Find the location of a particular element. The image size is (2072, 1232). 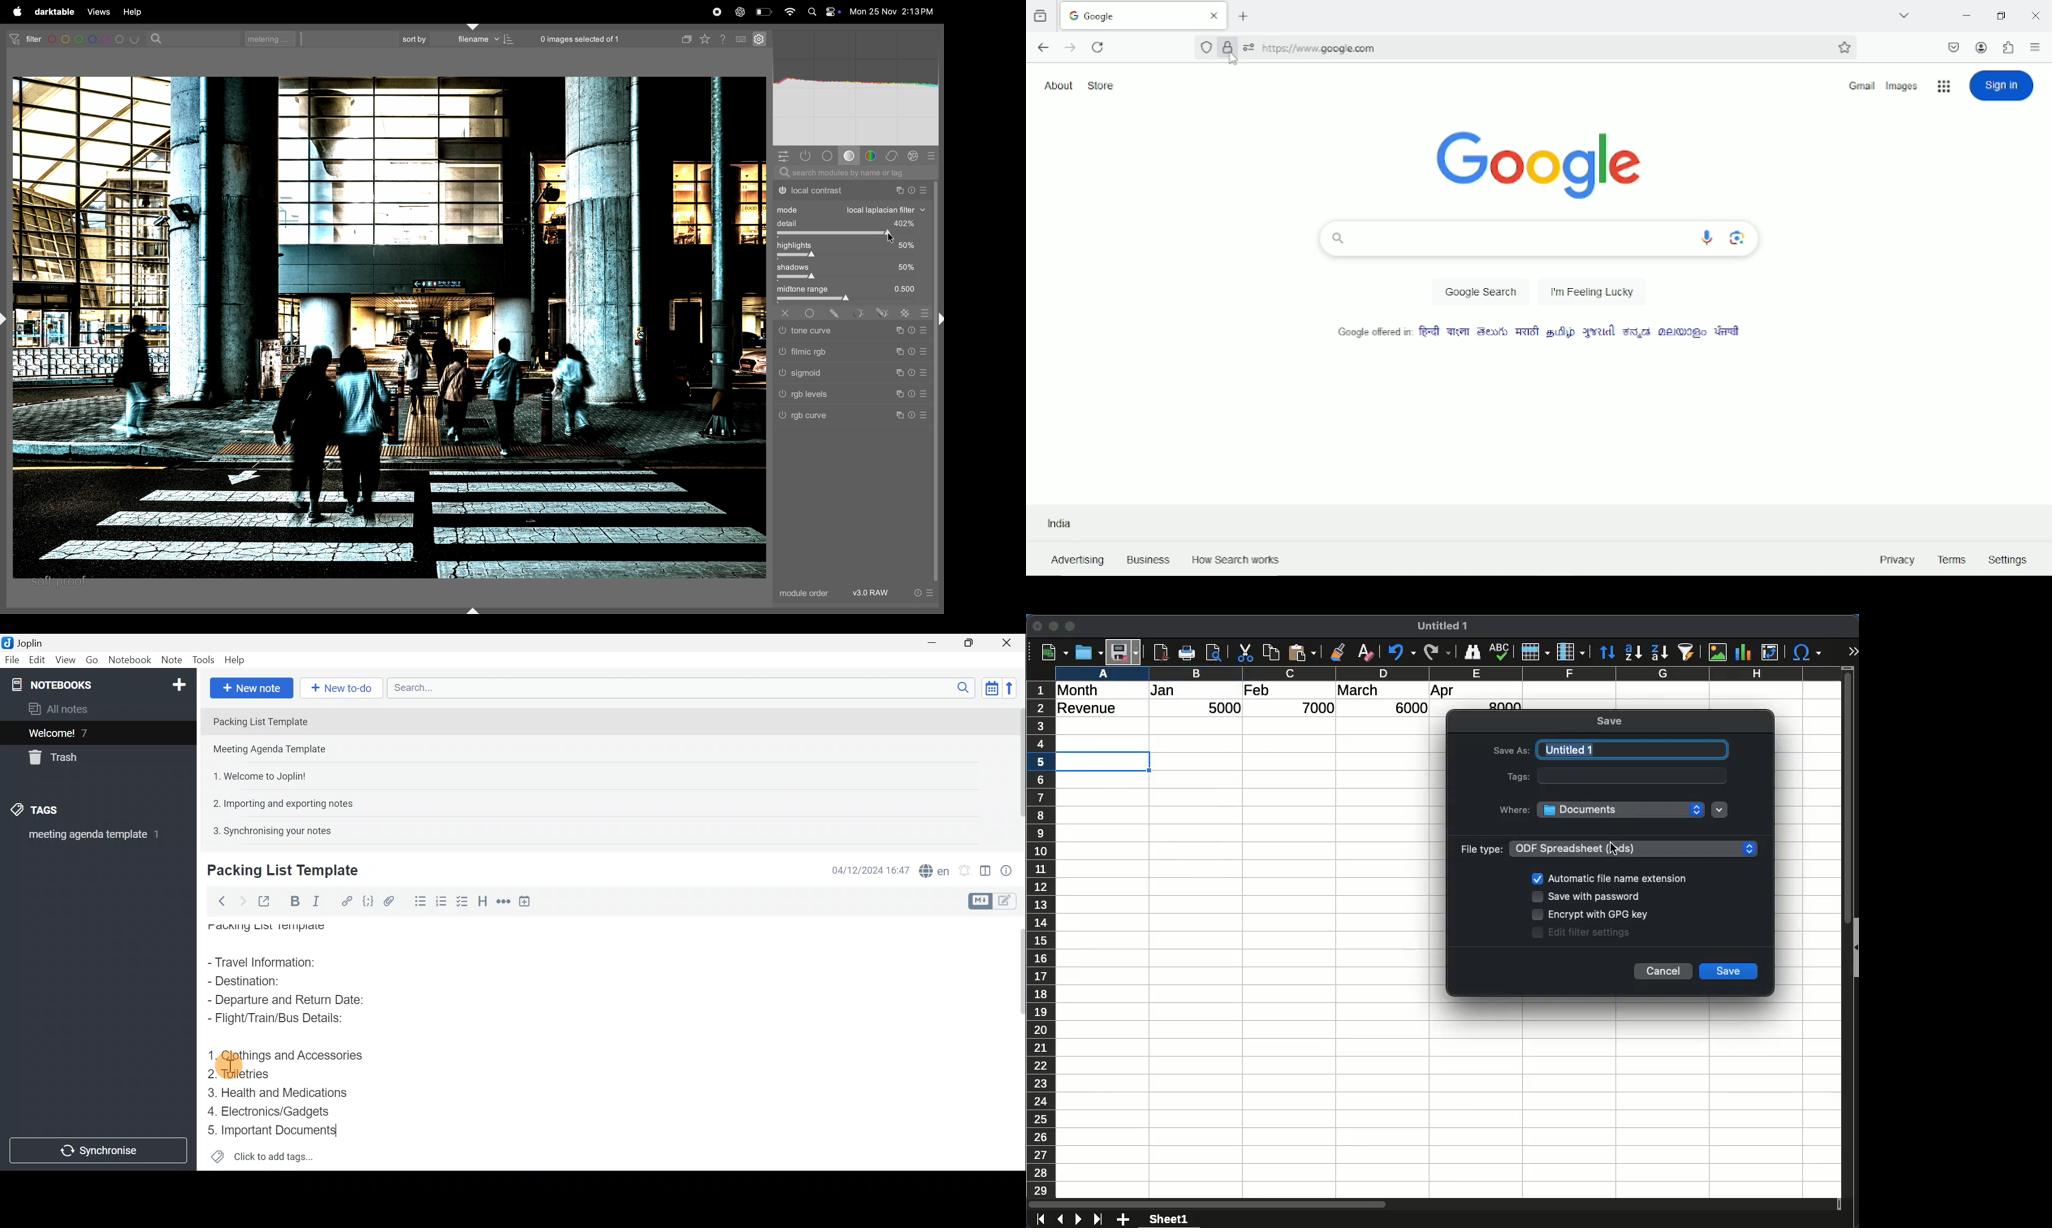

Destination: is located at coordinates (268, 982).